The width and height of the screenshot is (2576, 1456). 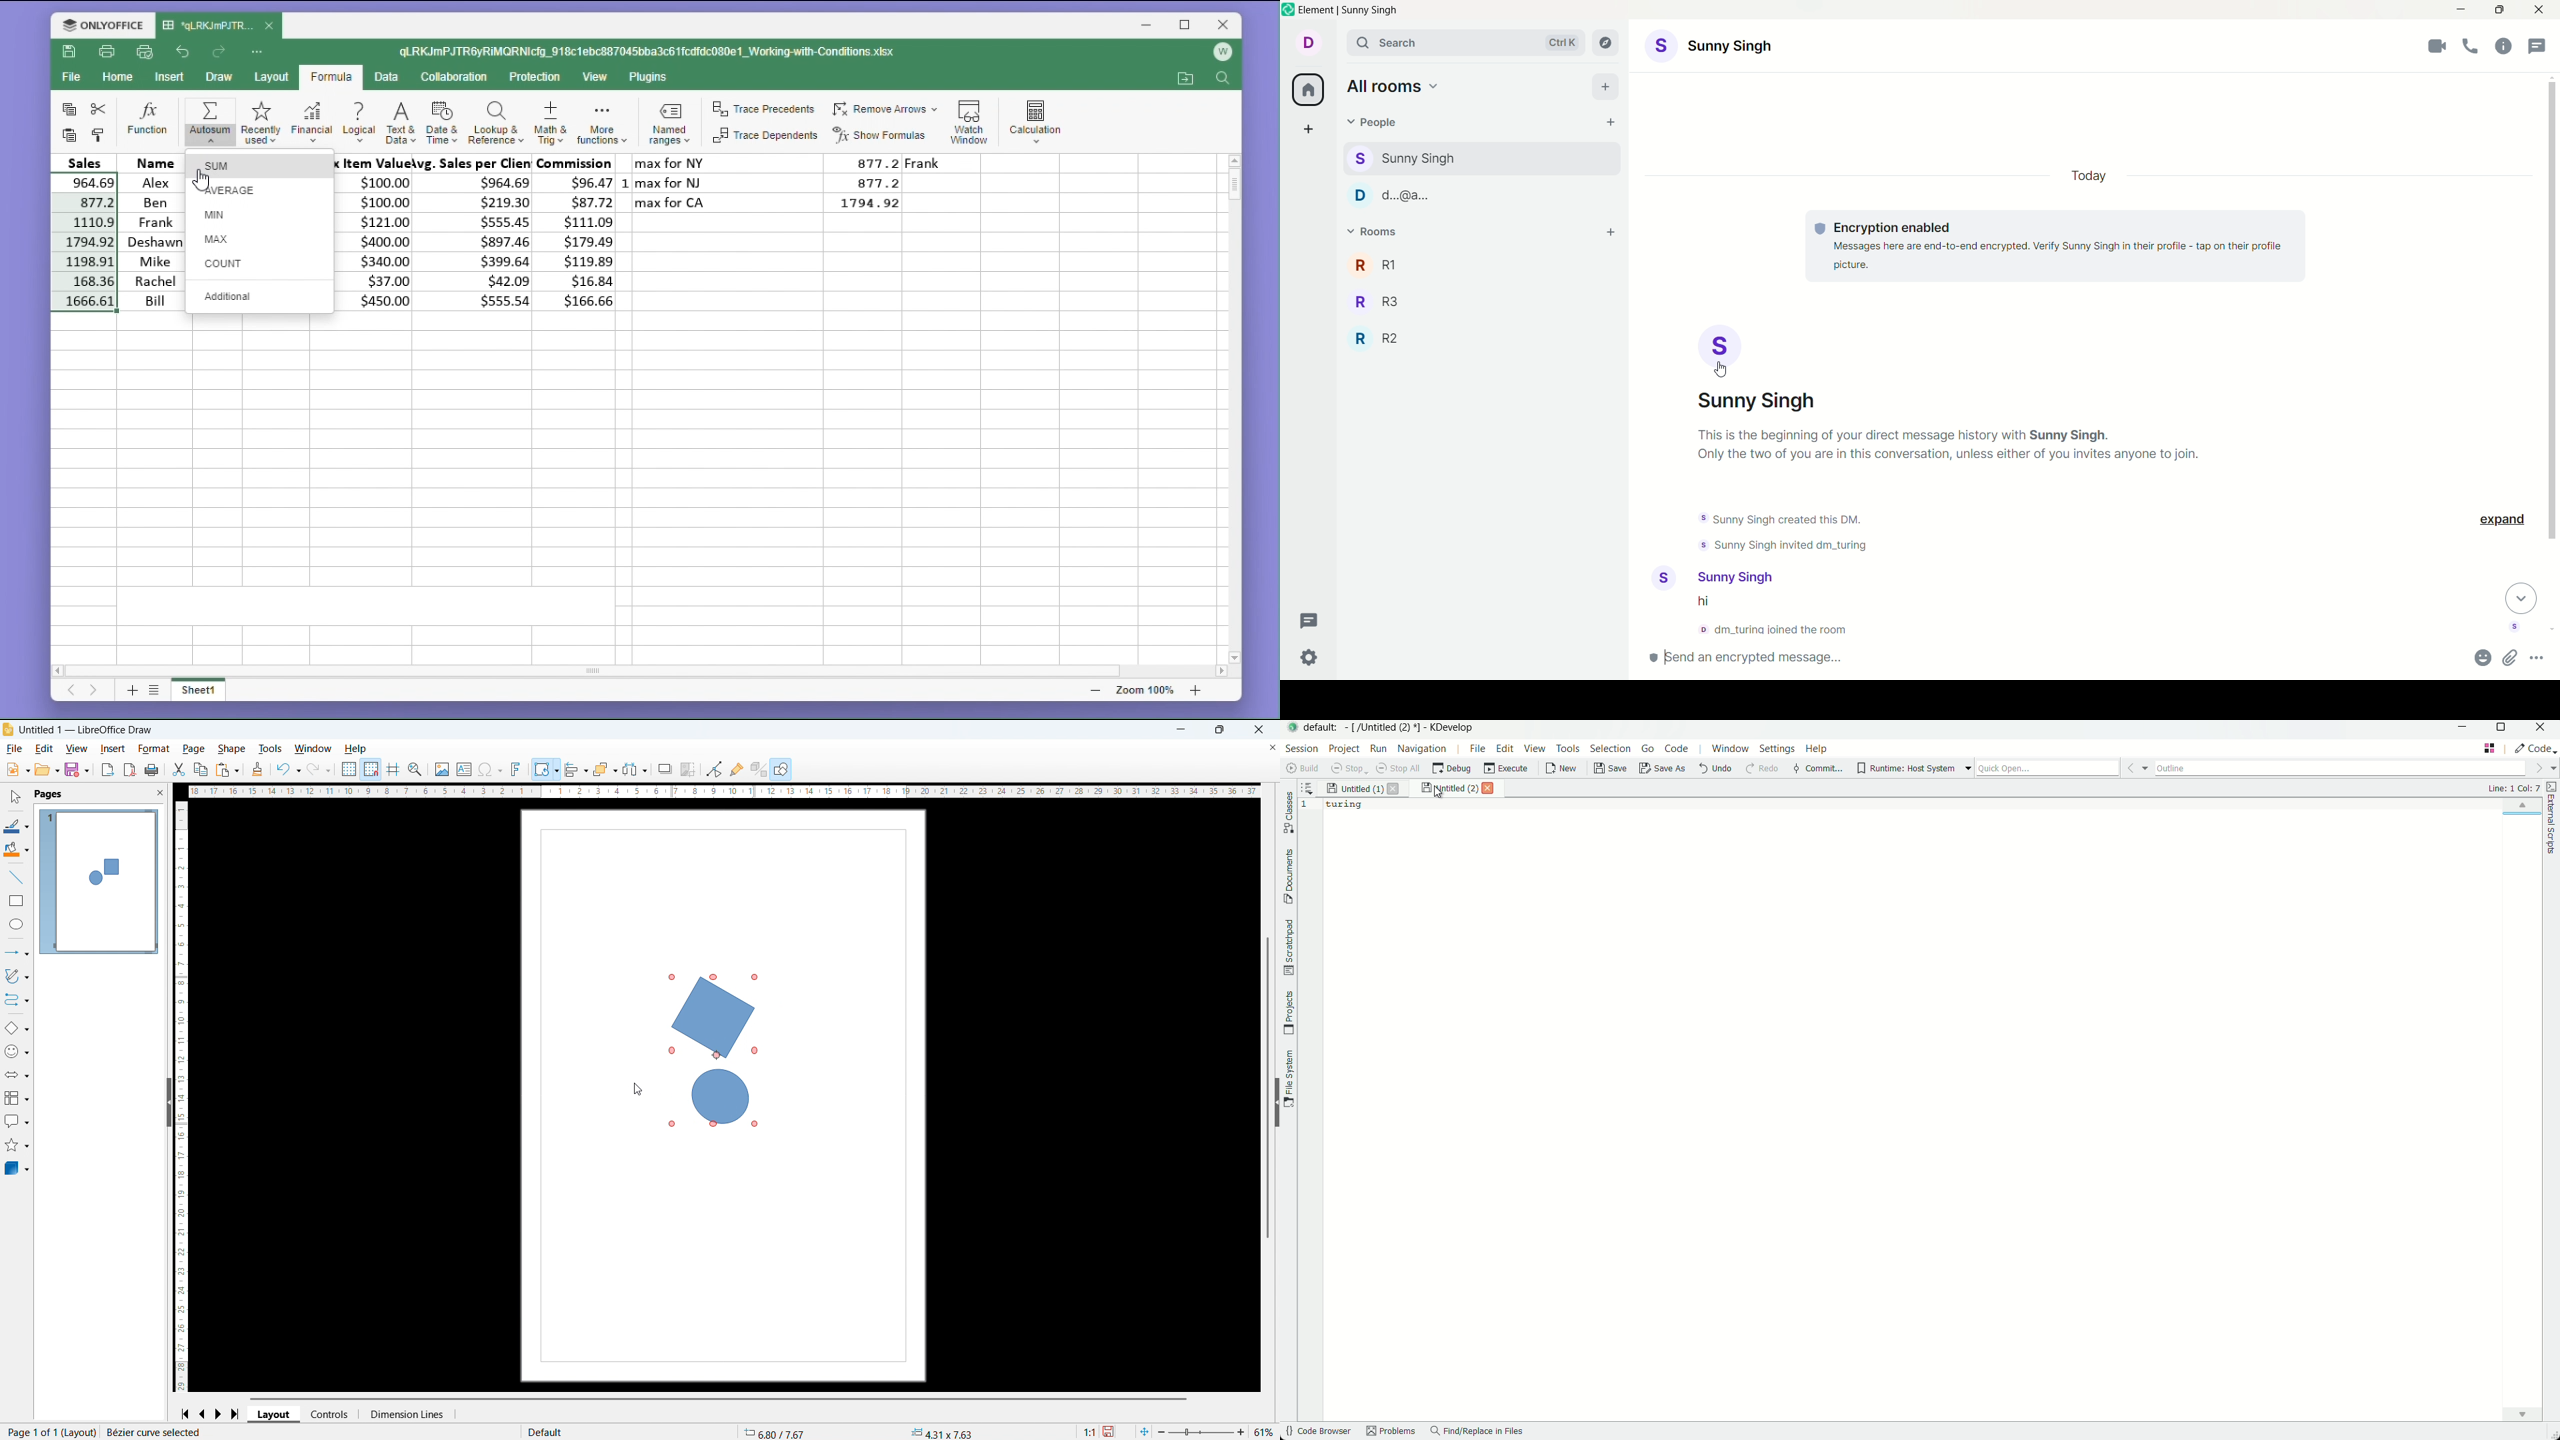 I want to click on cut, so click(x=102, y=109).